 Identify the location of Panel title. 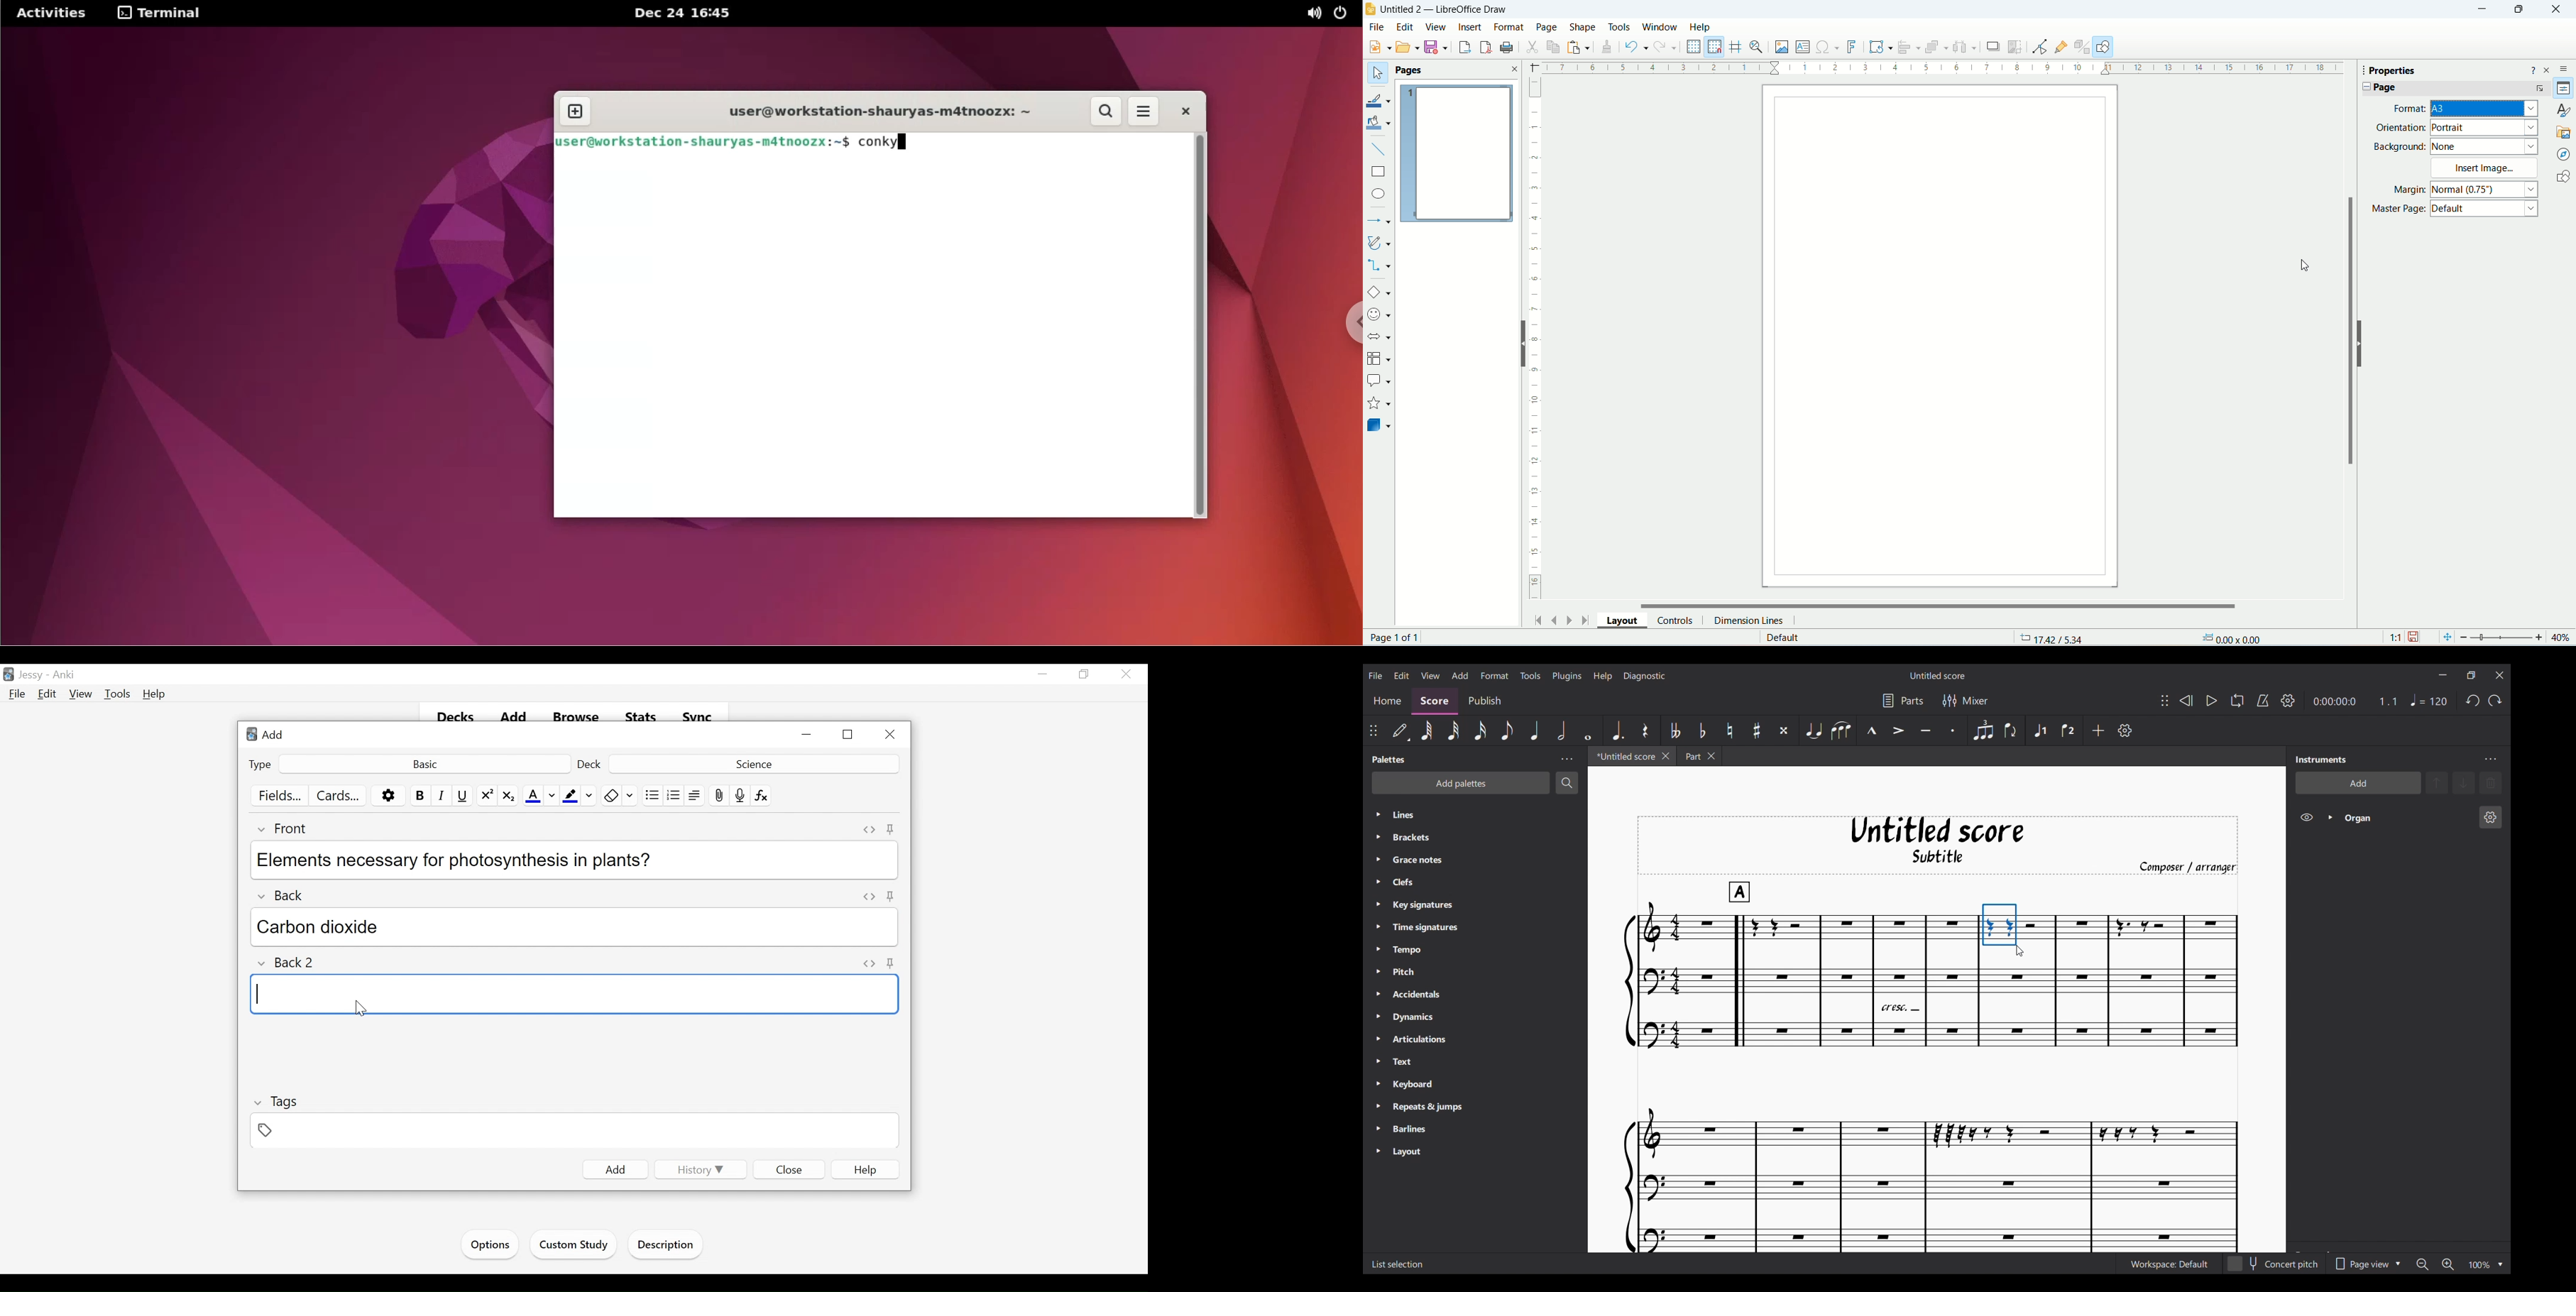
(1390, 759).